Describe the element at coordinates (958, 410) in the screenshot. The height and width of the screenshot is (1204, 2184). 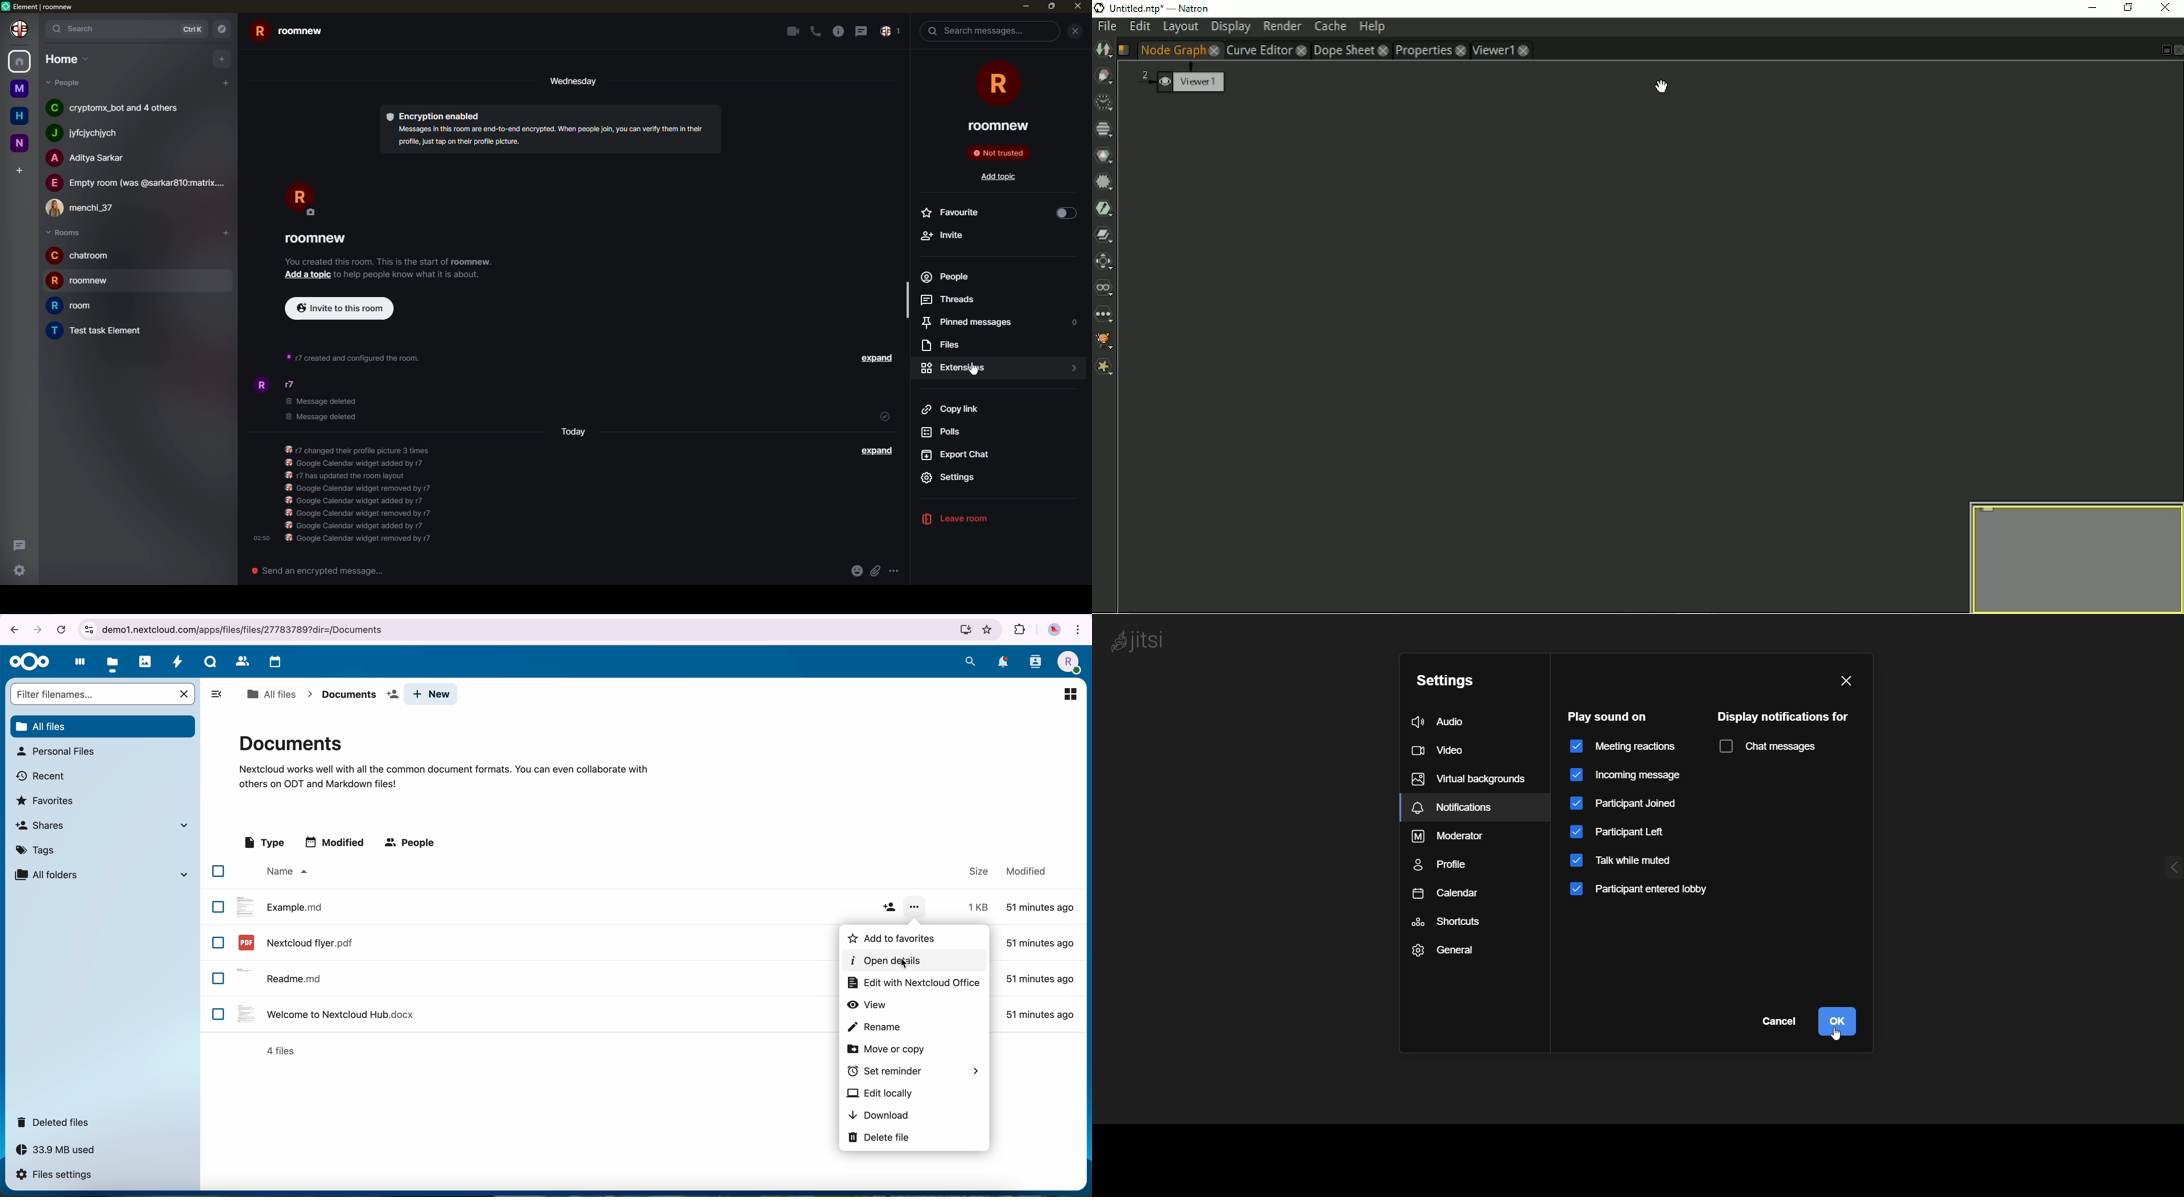
I see `copy link` at that location.